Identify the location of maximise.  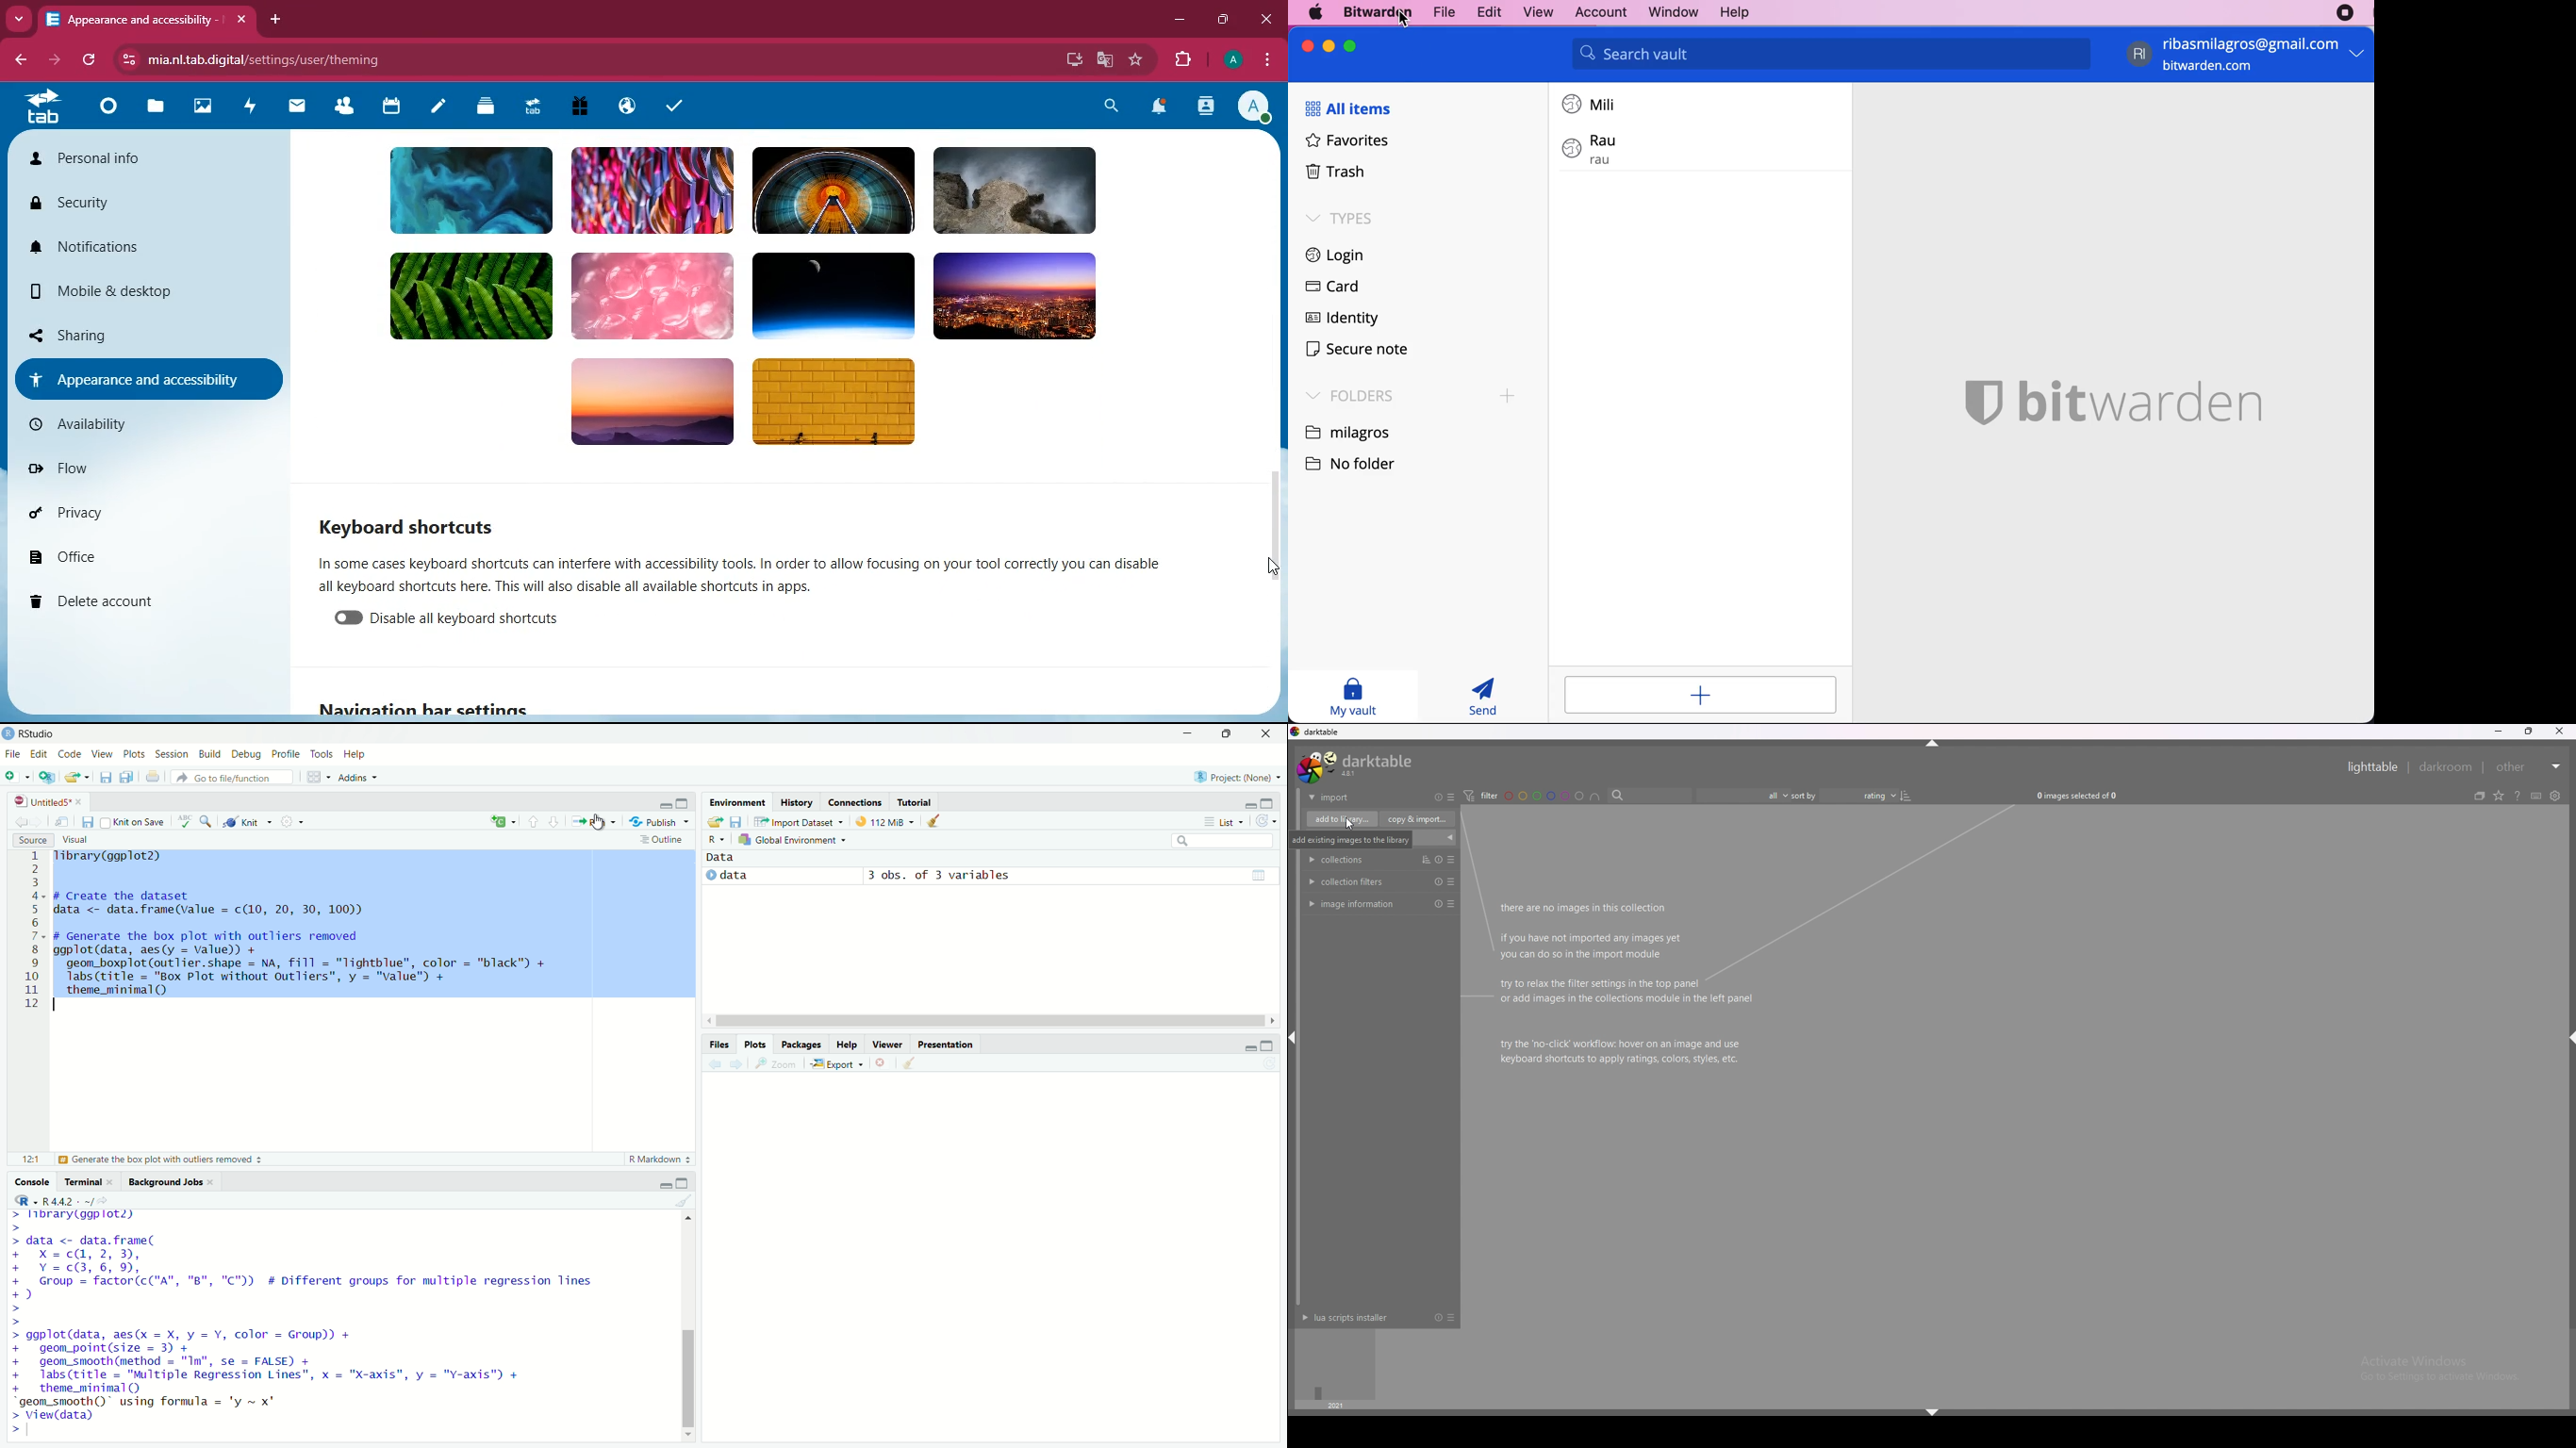
(687, 1181).